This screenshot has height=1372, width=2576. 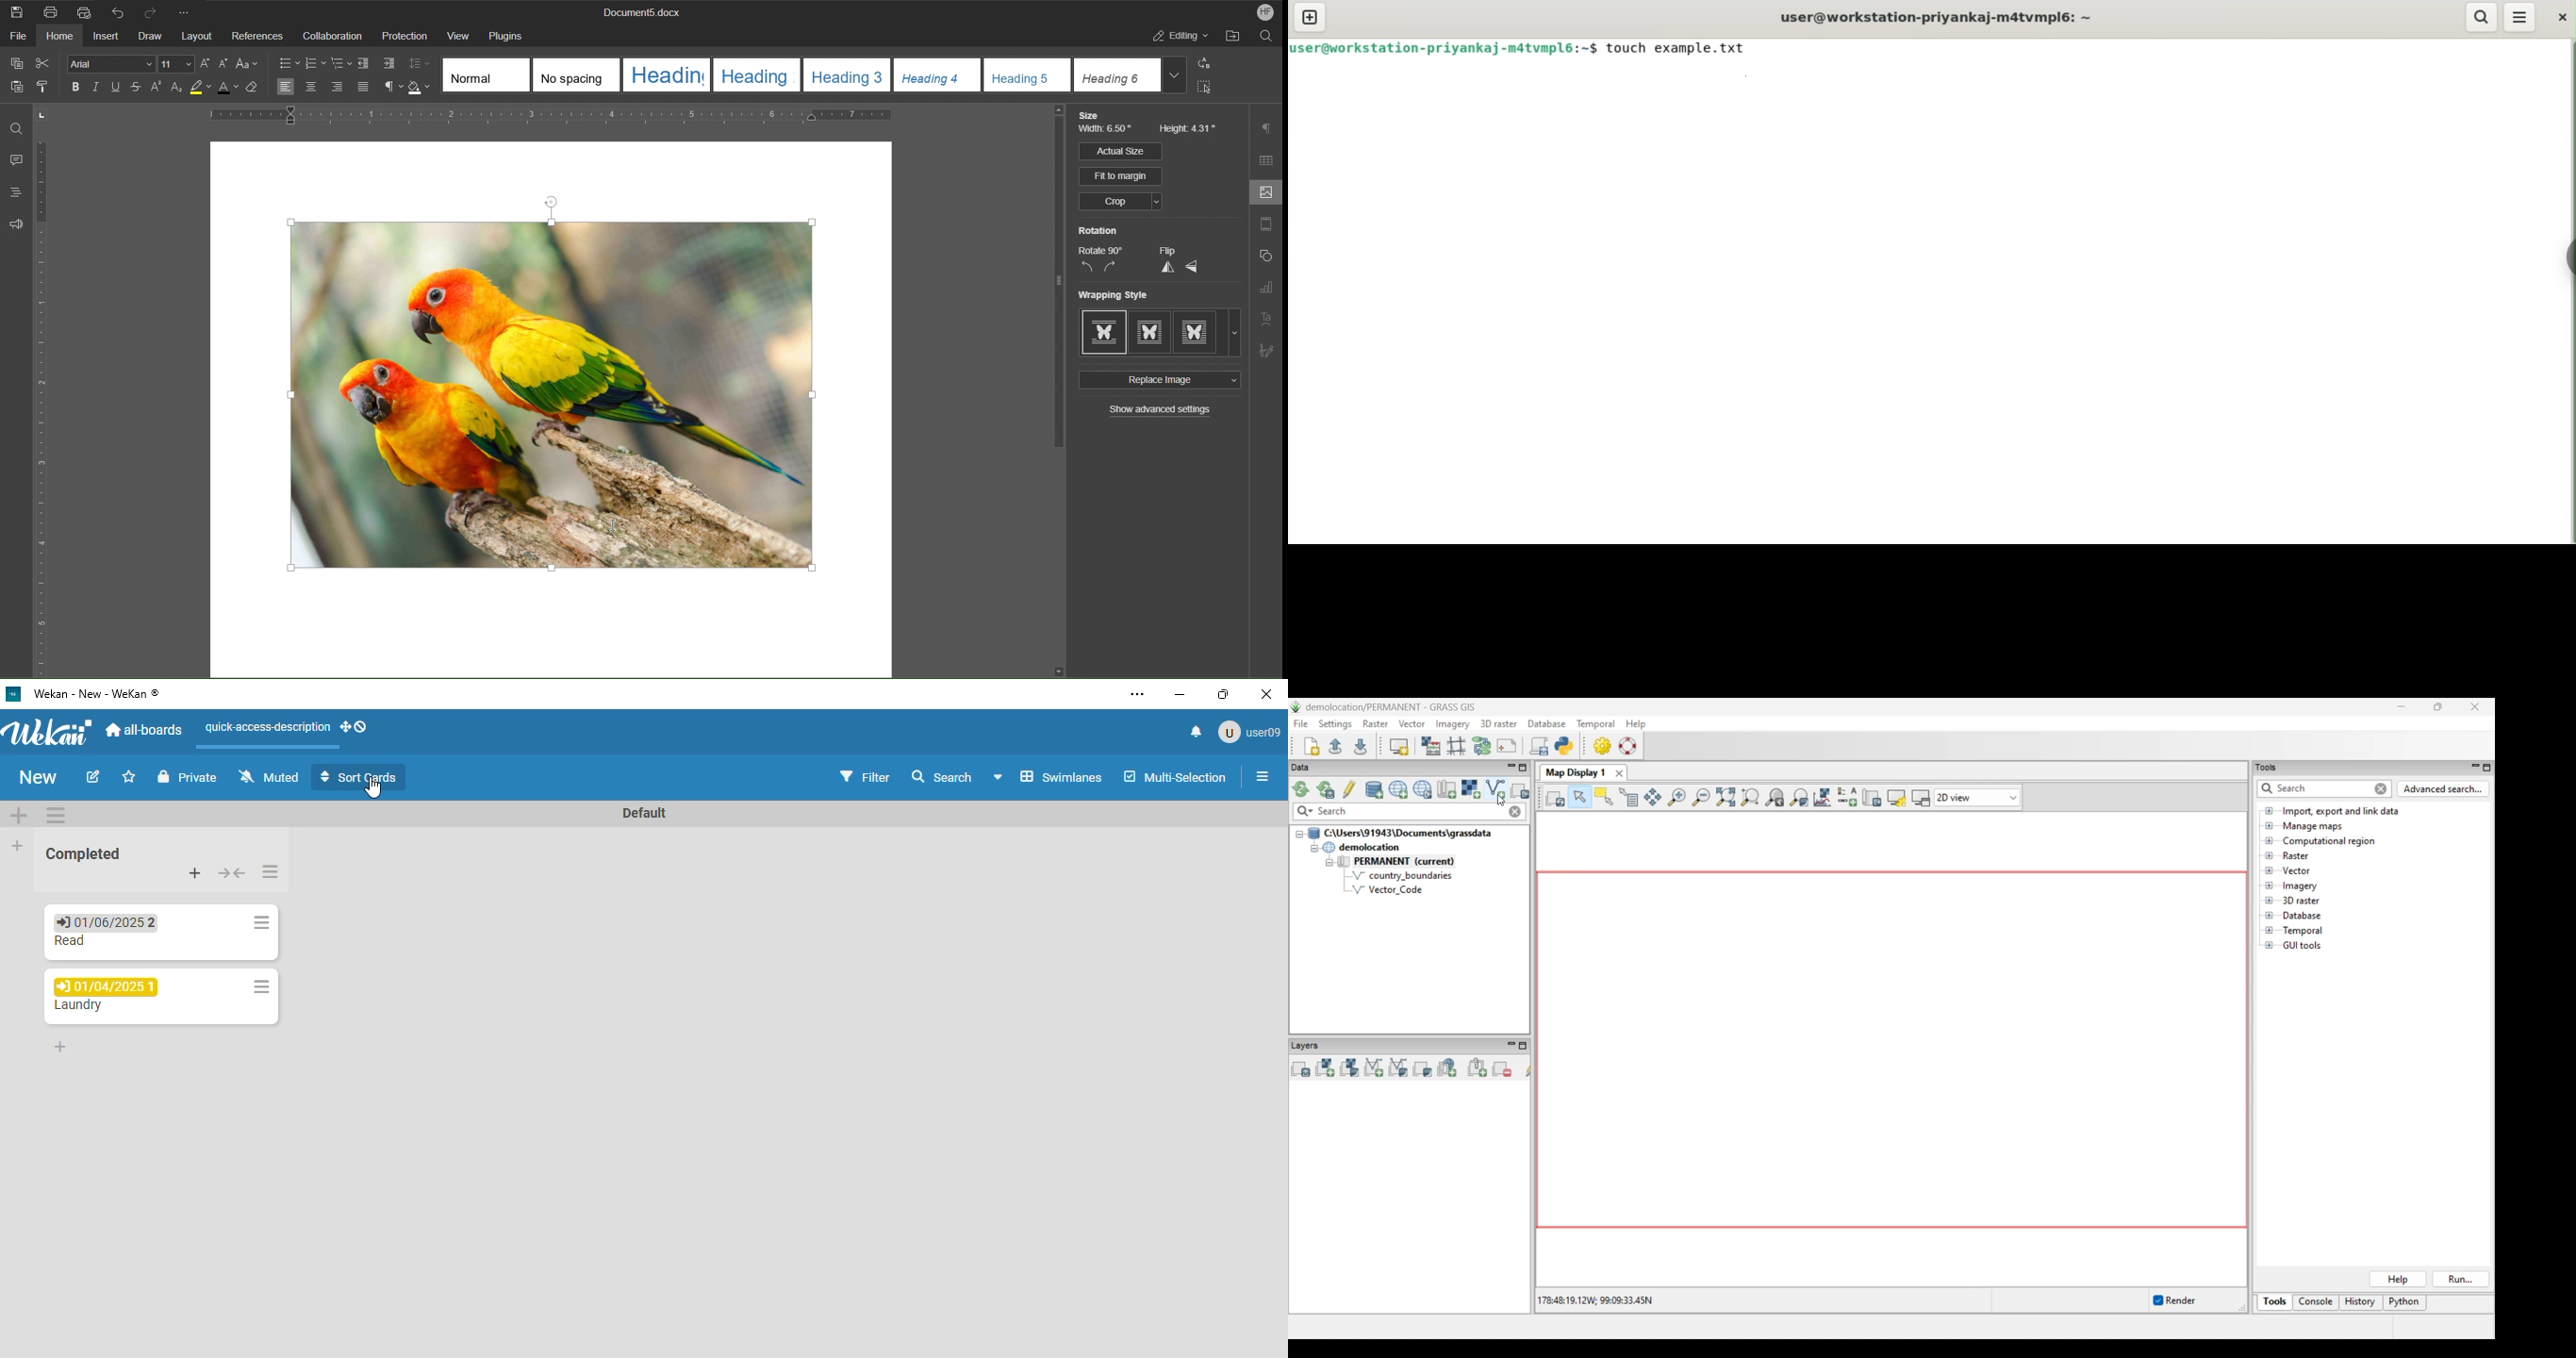 What do you see at coordinates (1182, 38) in the screenshot?
I see `Editing` at bounding box center [1182, 38].